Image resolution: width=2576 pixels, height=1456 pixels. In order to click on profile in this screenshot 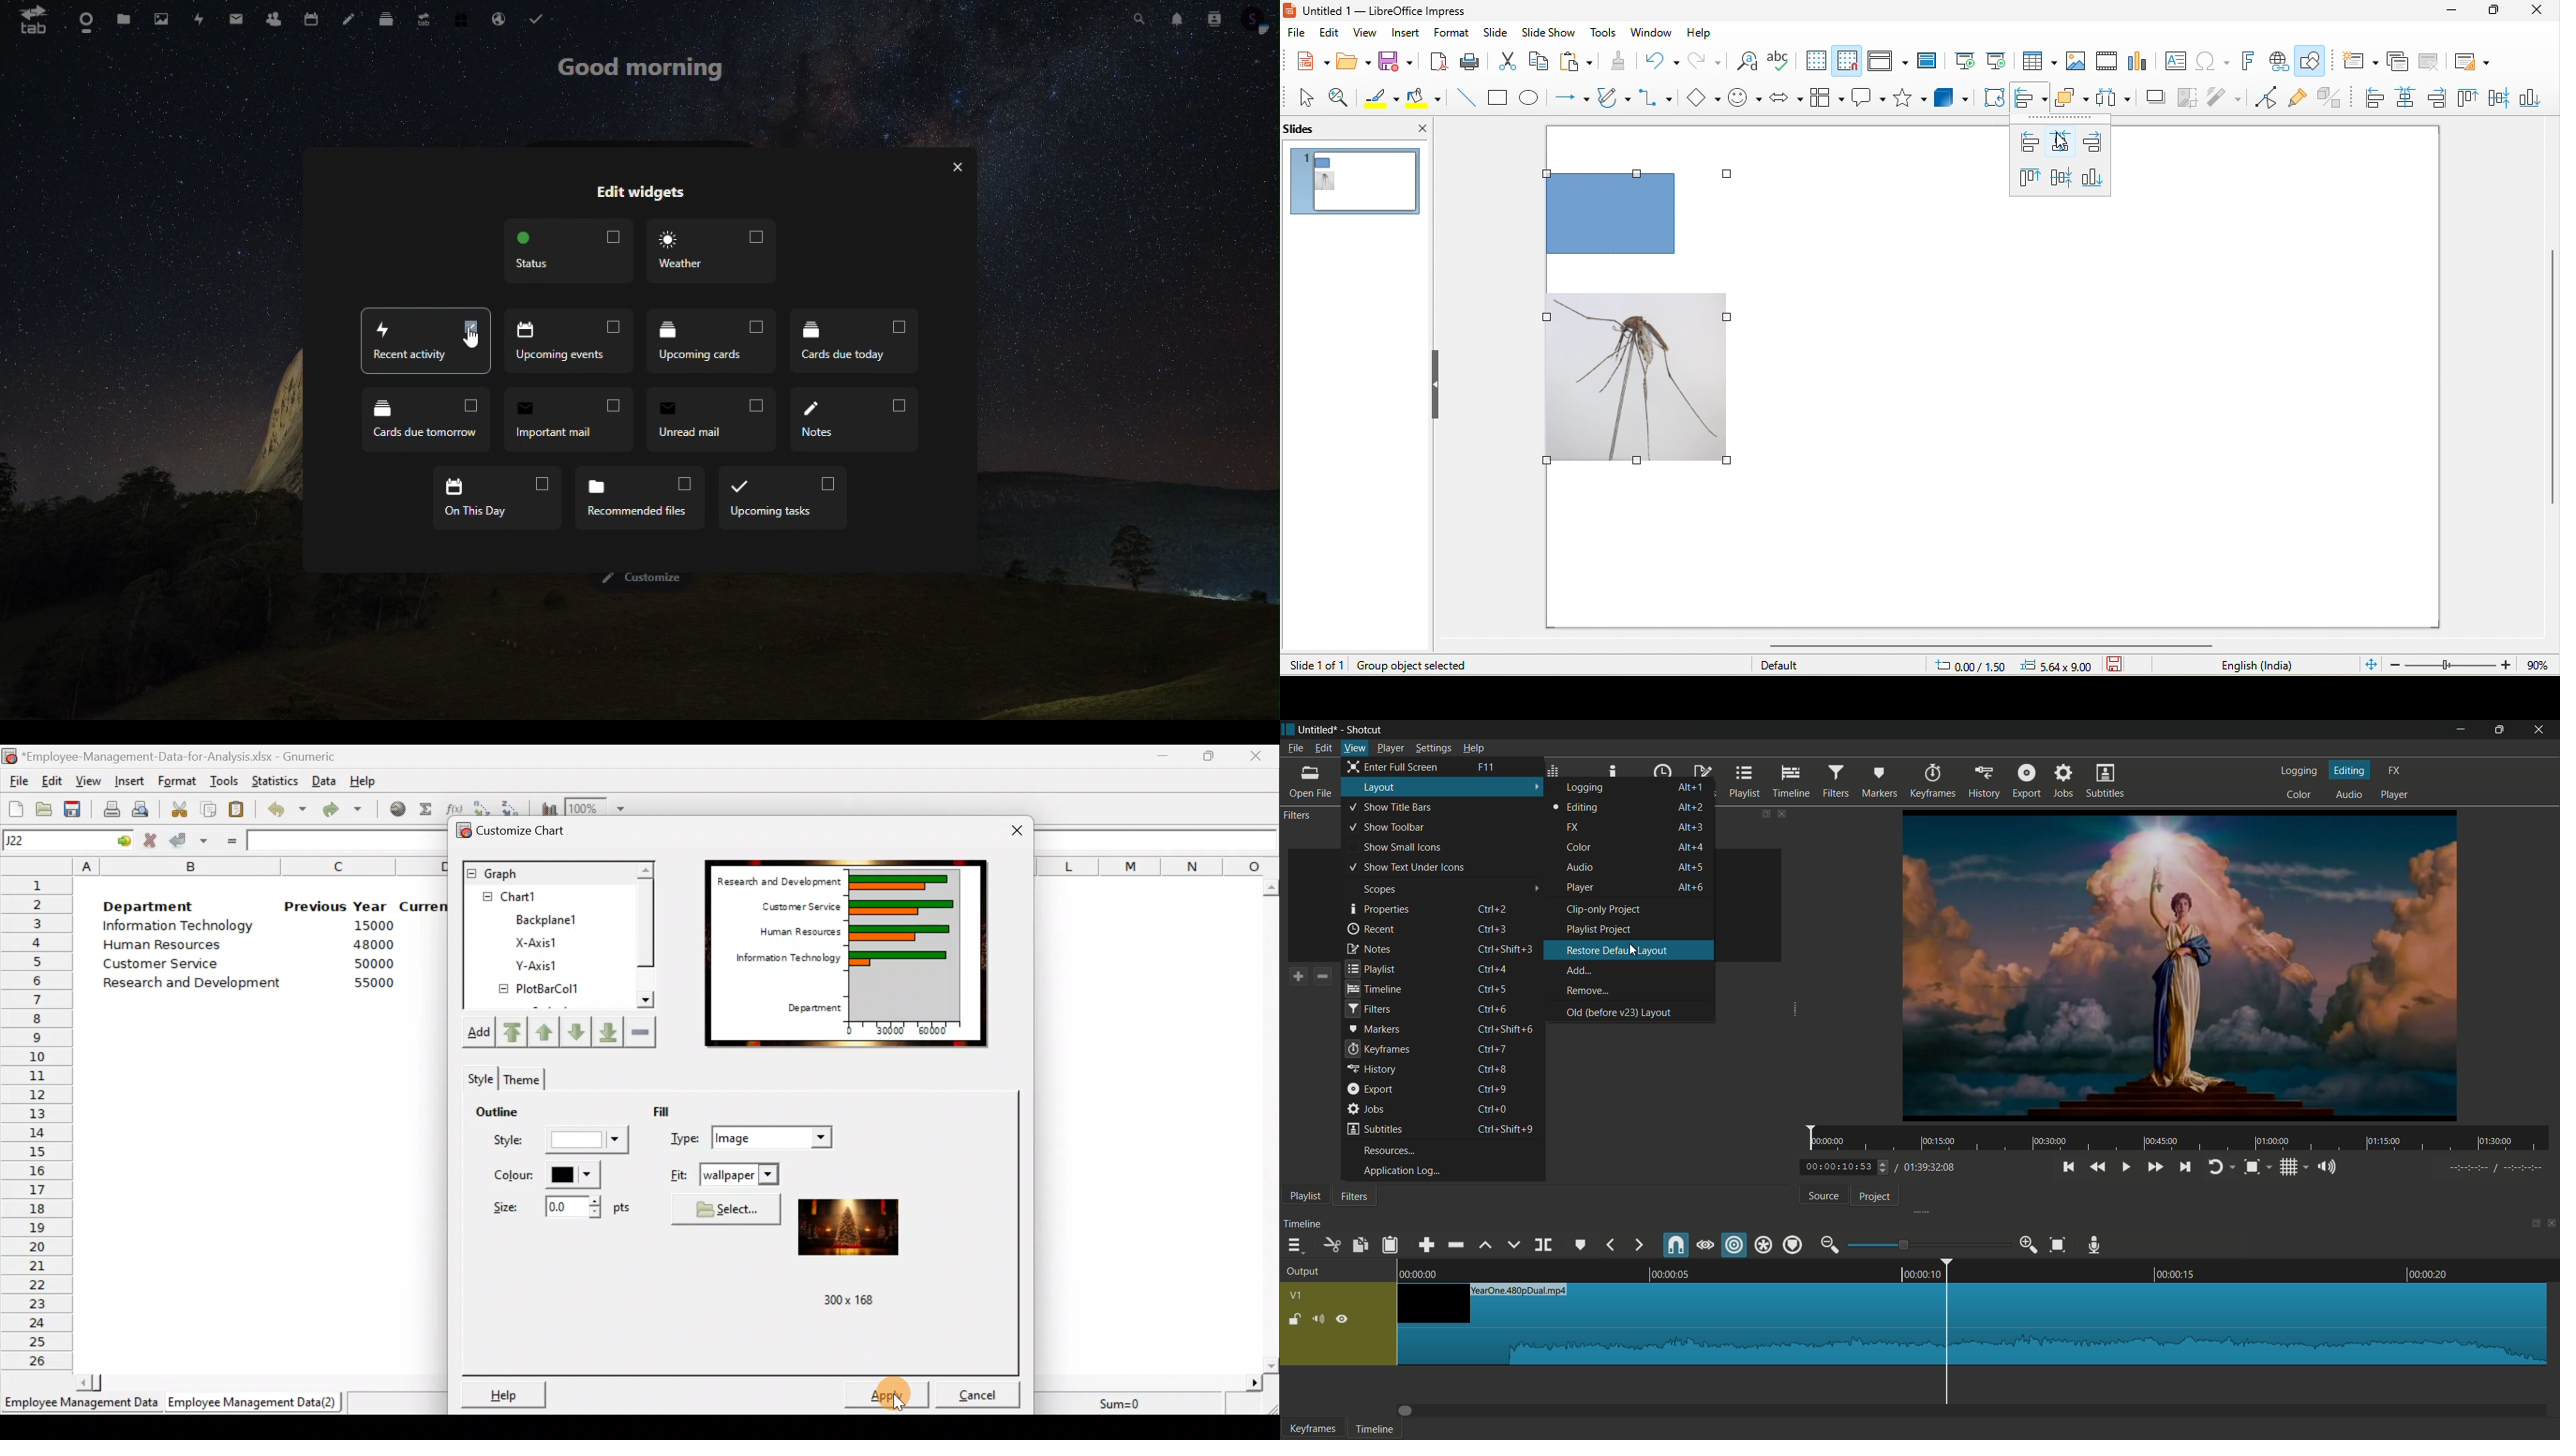, I will do `click(1256, 21)`.